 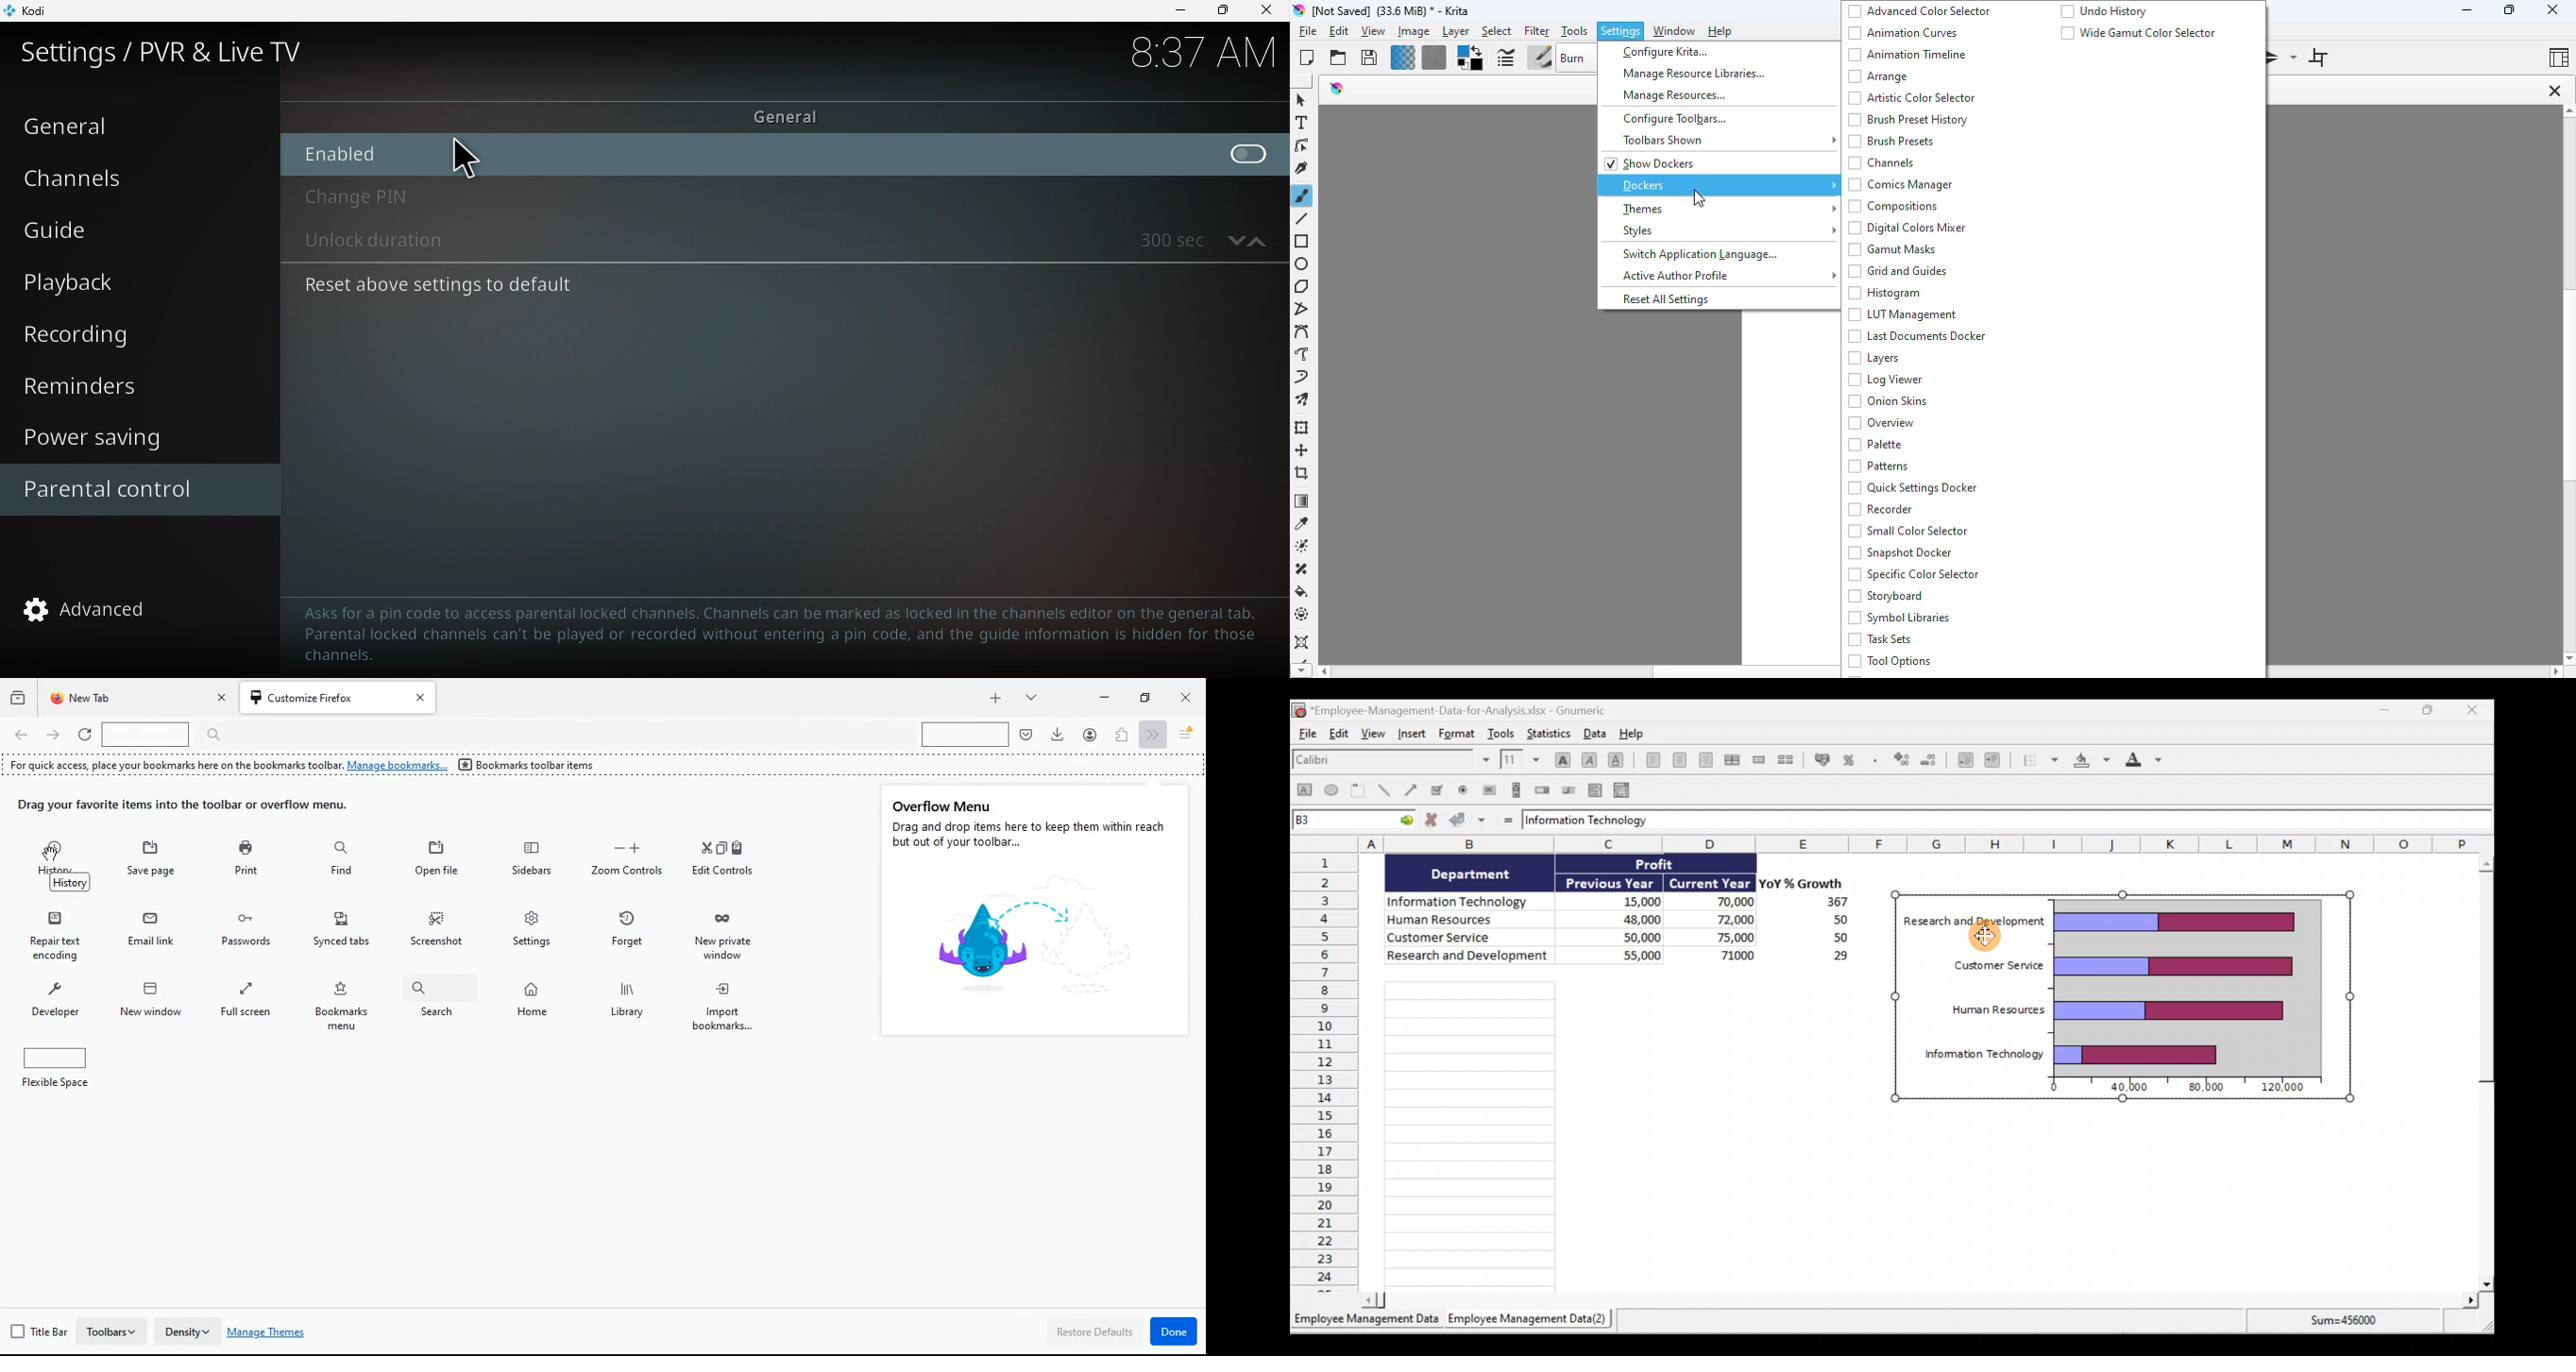 I want to click on General, so click(x=788, y=116).